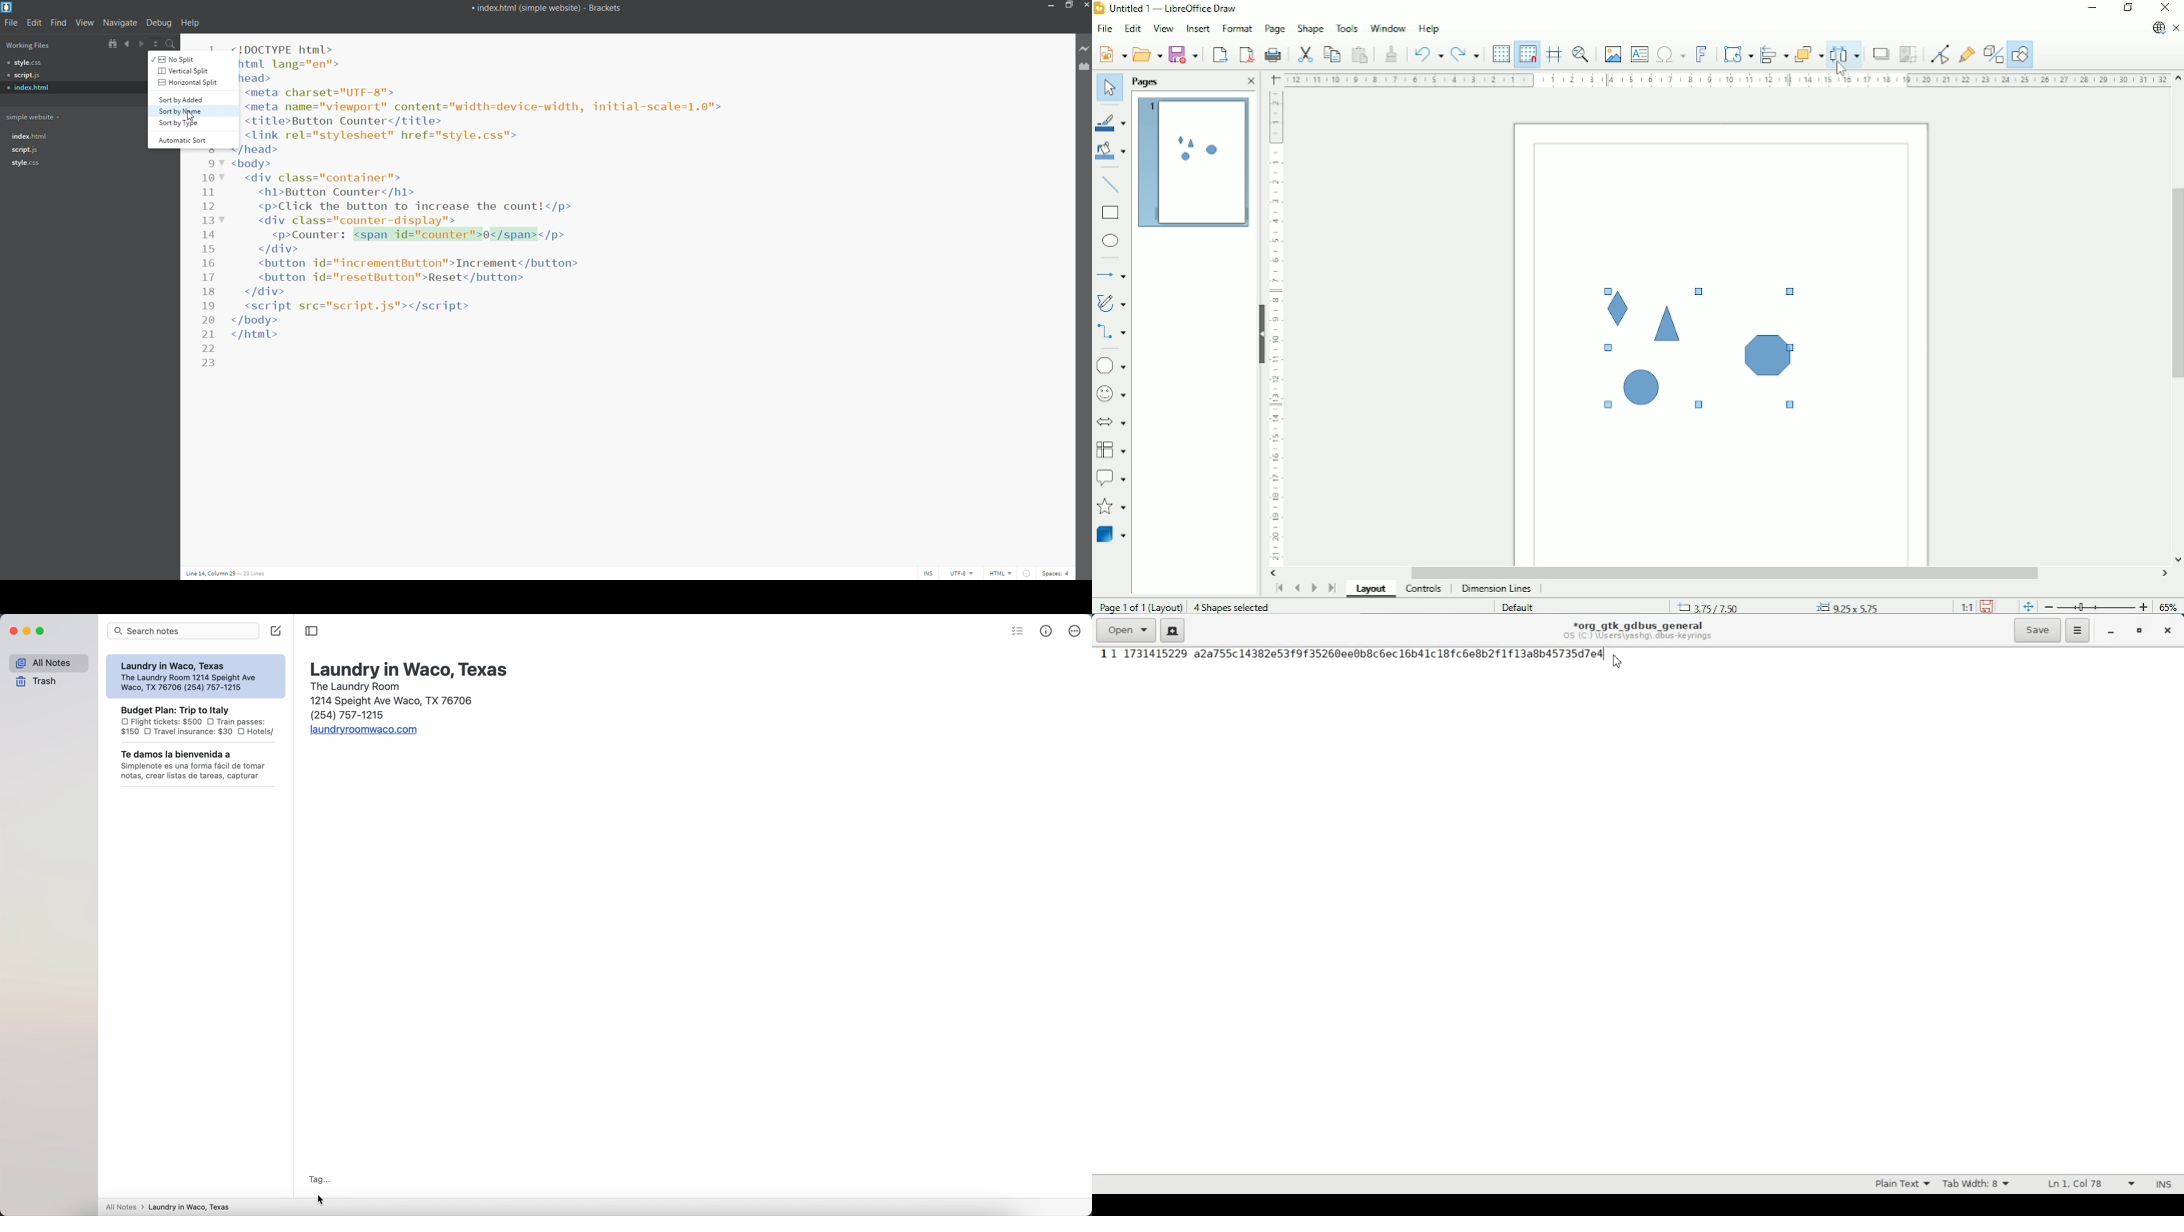 This screenshot has height=1232, width=2184. I want to click on Horizontal scrollbar, so click(1727, 572).